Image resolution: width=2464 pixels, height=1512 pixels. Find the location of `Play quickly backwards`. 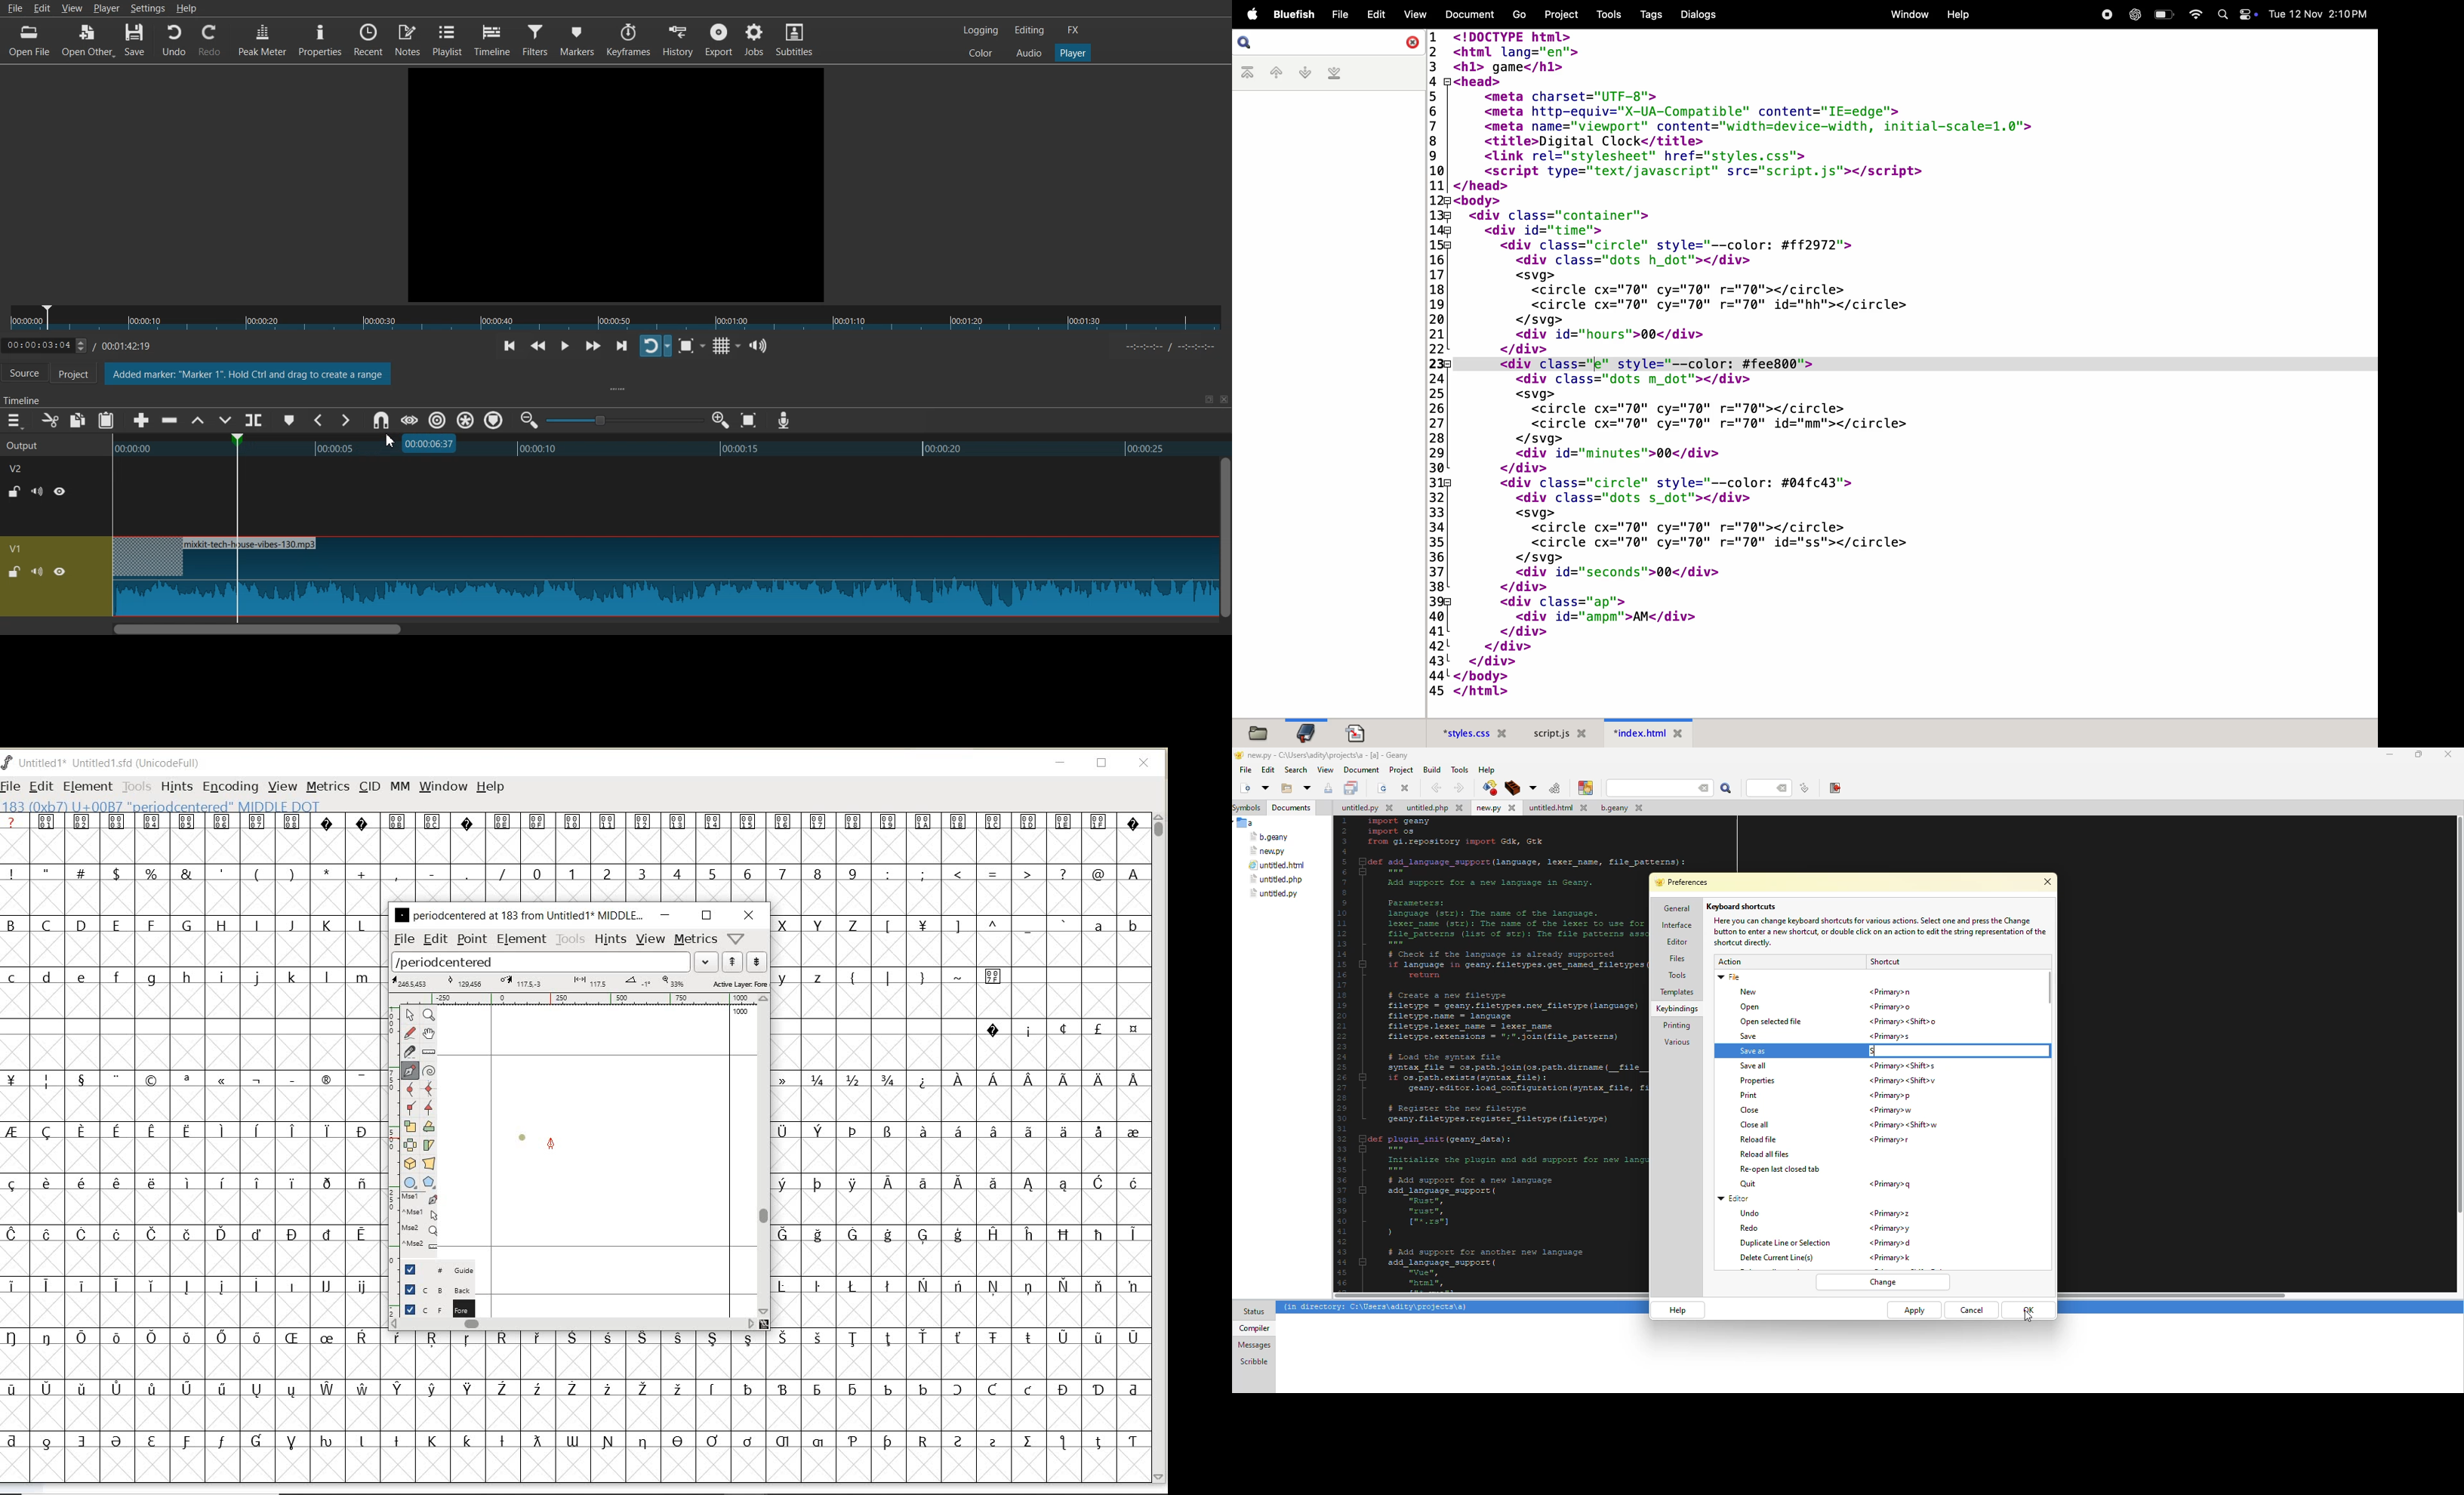

Play quickly backwards is located at coordinates (538, 347).